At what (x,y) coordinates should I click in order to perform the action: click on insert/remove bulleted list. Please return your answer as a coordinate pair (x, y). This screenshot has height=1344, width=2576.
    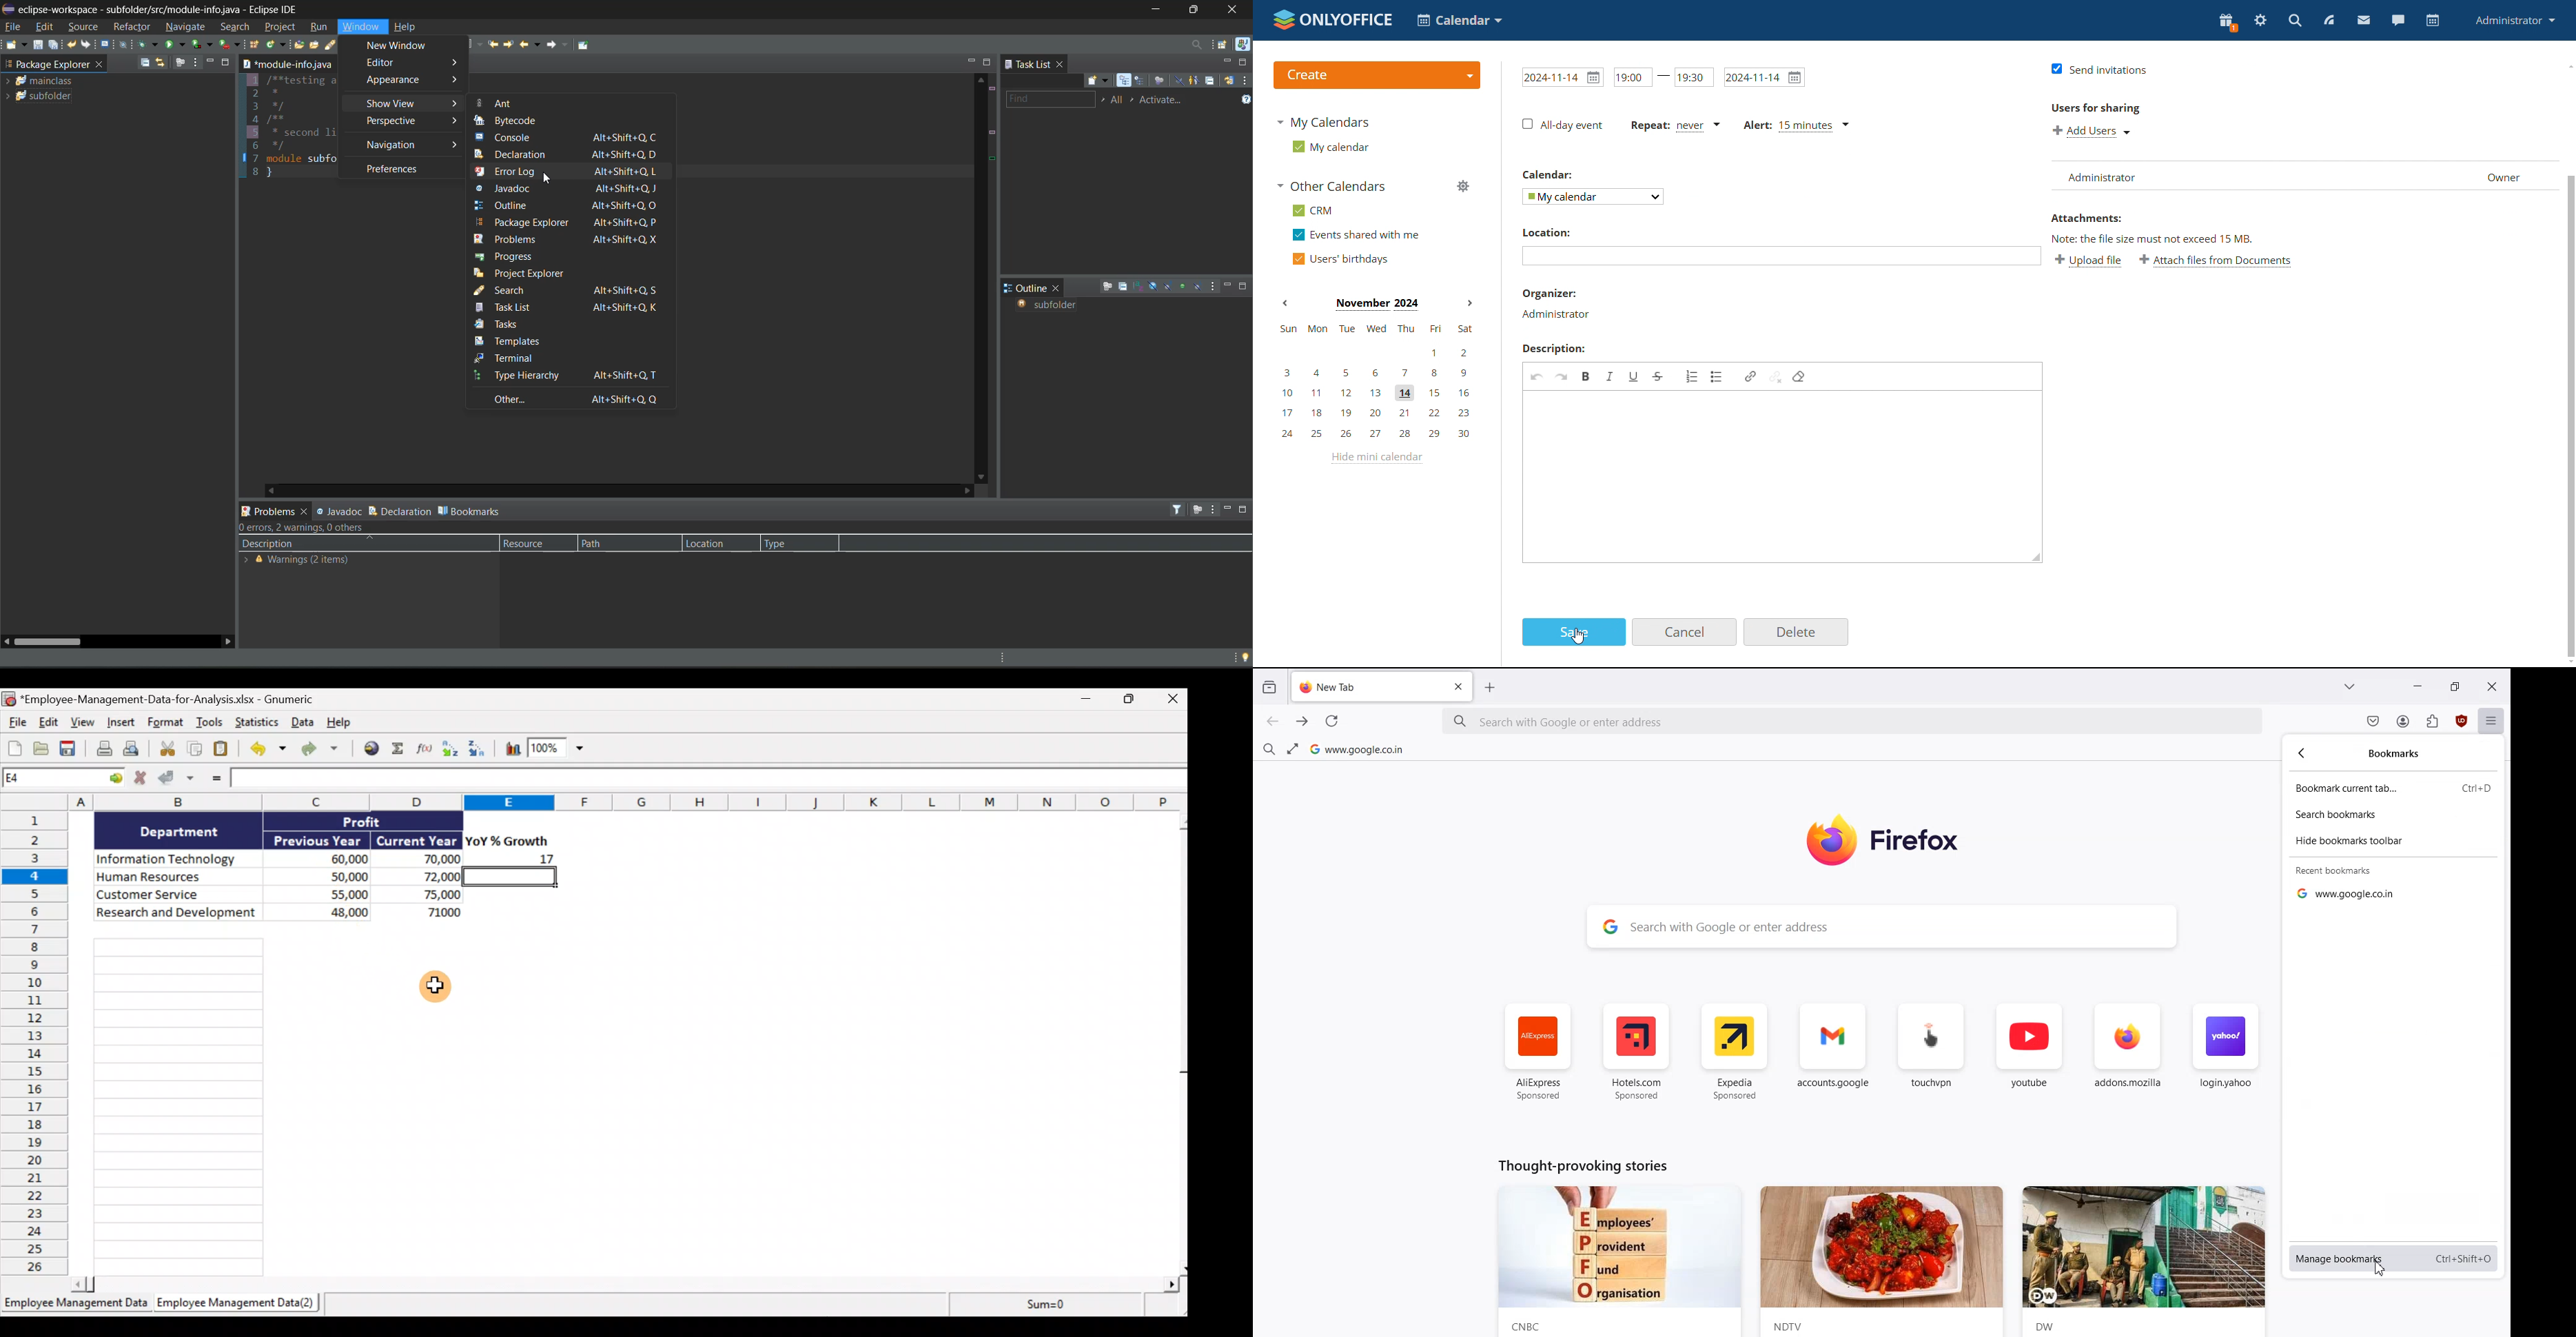
    Looking at the image, I should click on (1717, 376).